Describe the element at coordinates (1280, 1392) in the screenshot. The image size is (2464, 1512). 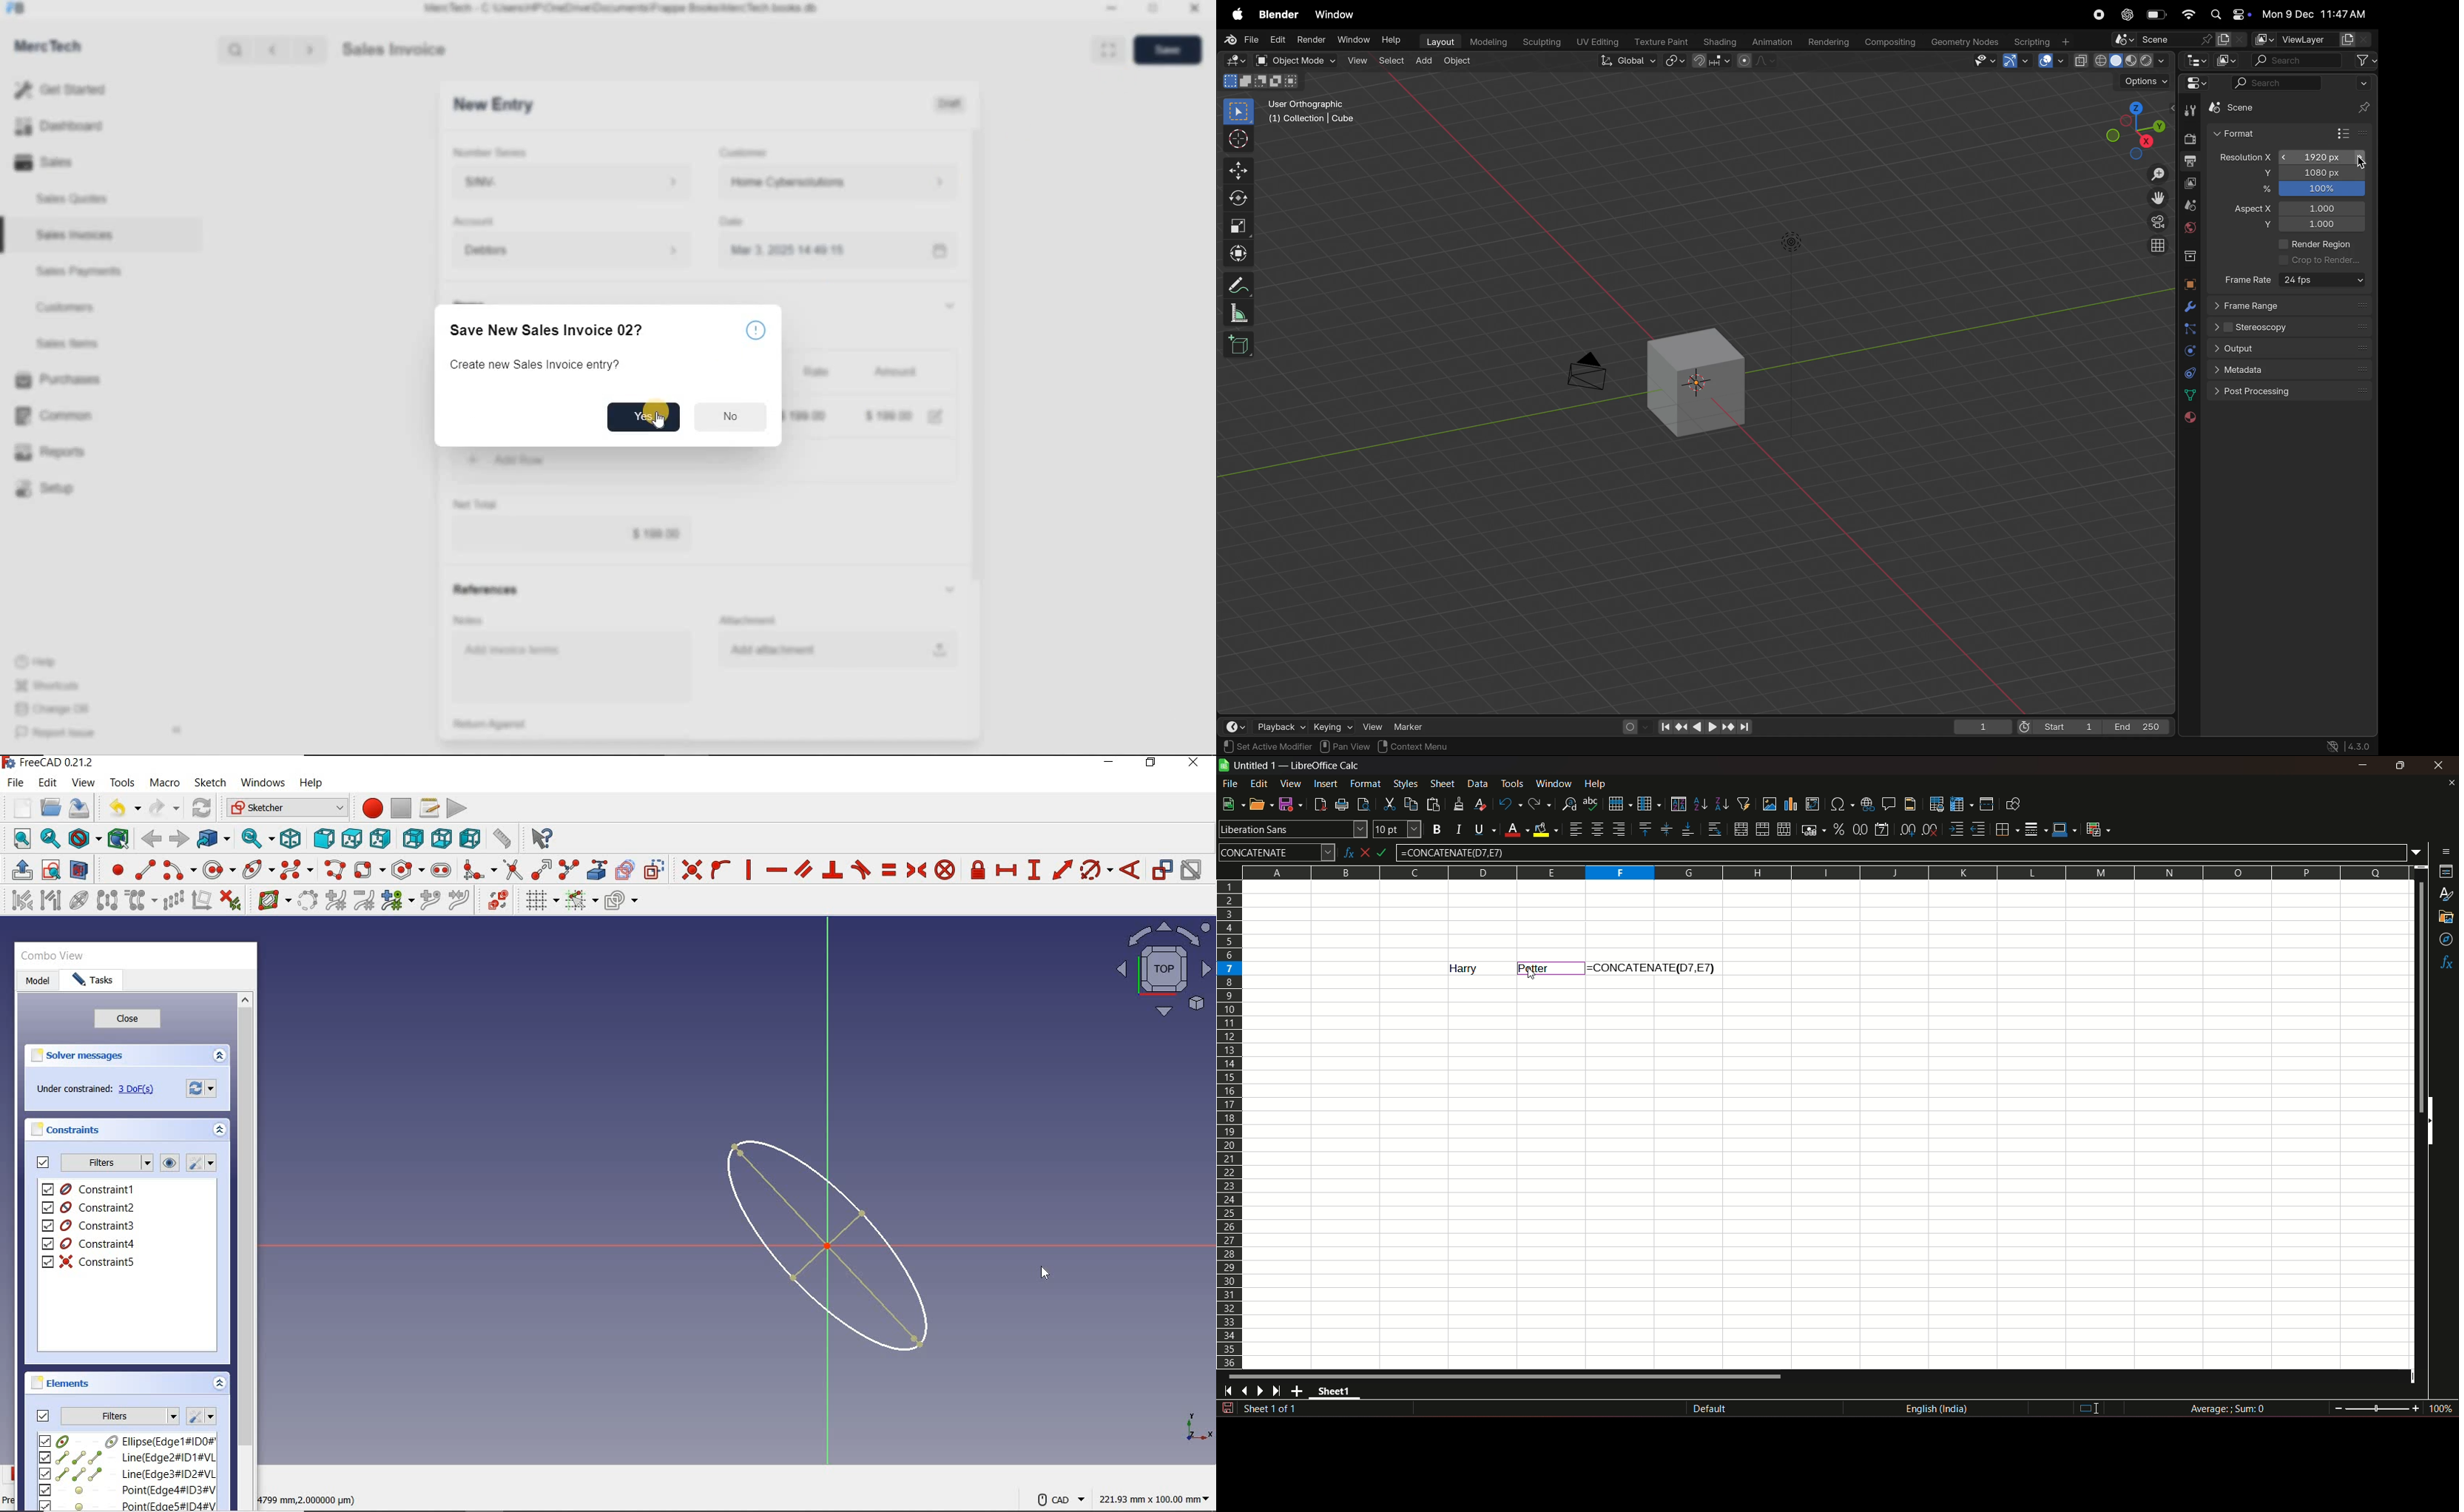
I see `scroll to last` at that location.